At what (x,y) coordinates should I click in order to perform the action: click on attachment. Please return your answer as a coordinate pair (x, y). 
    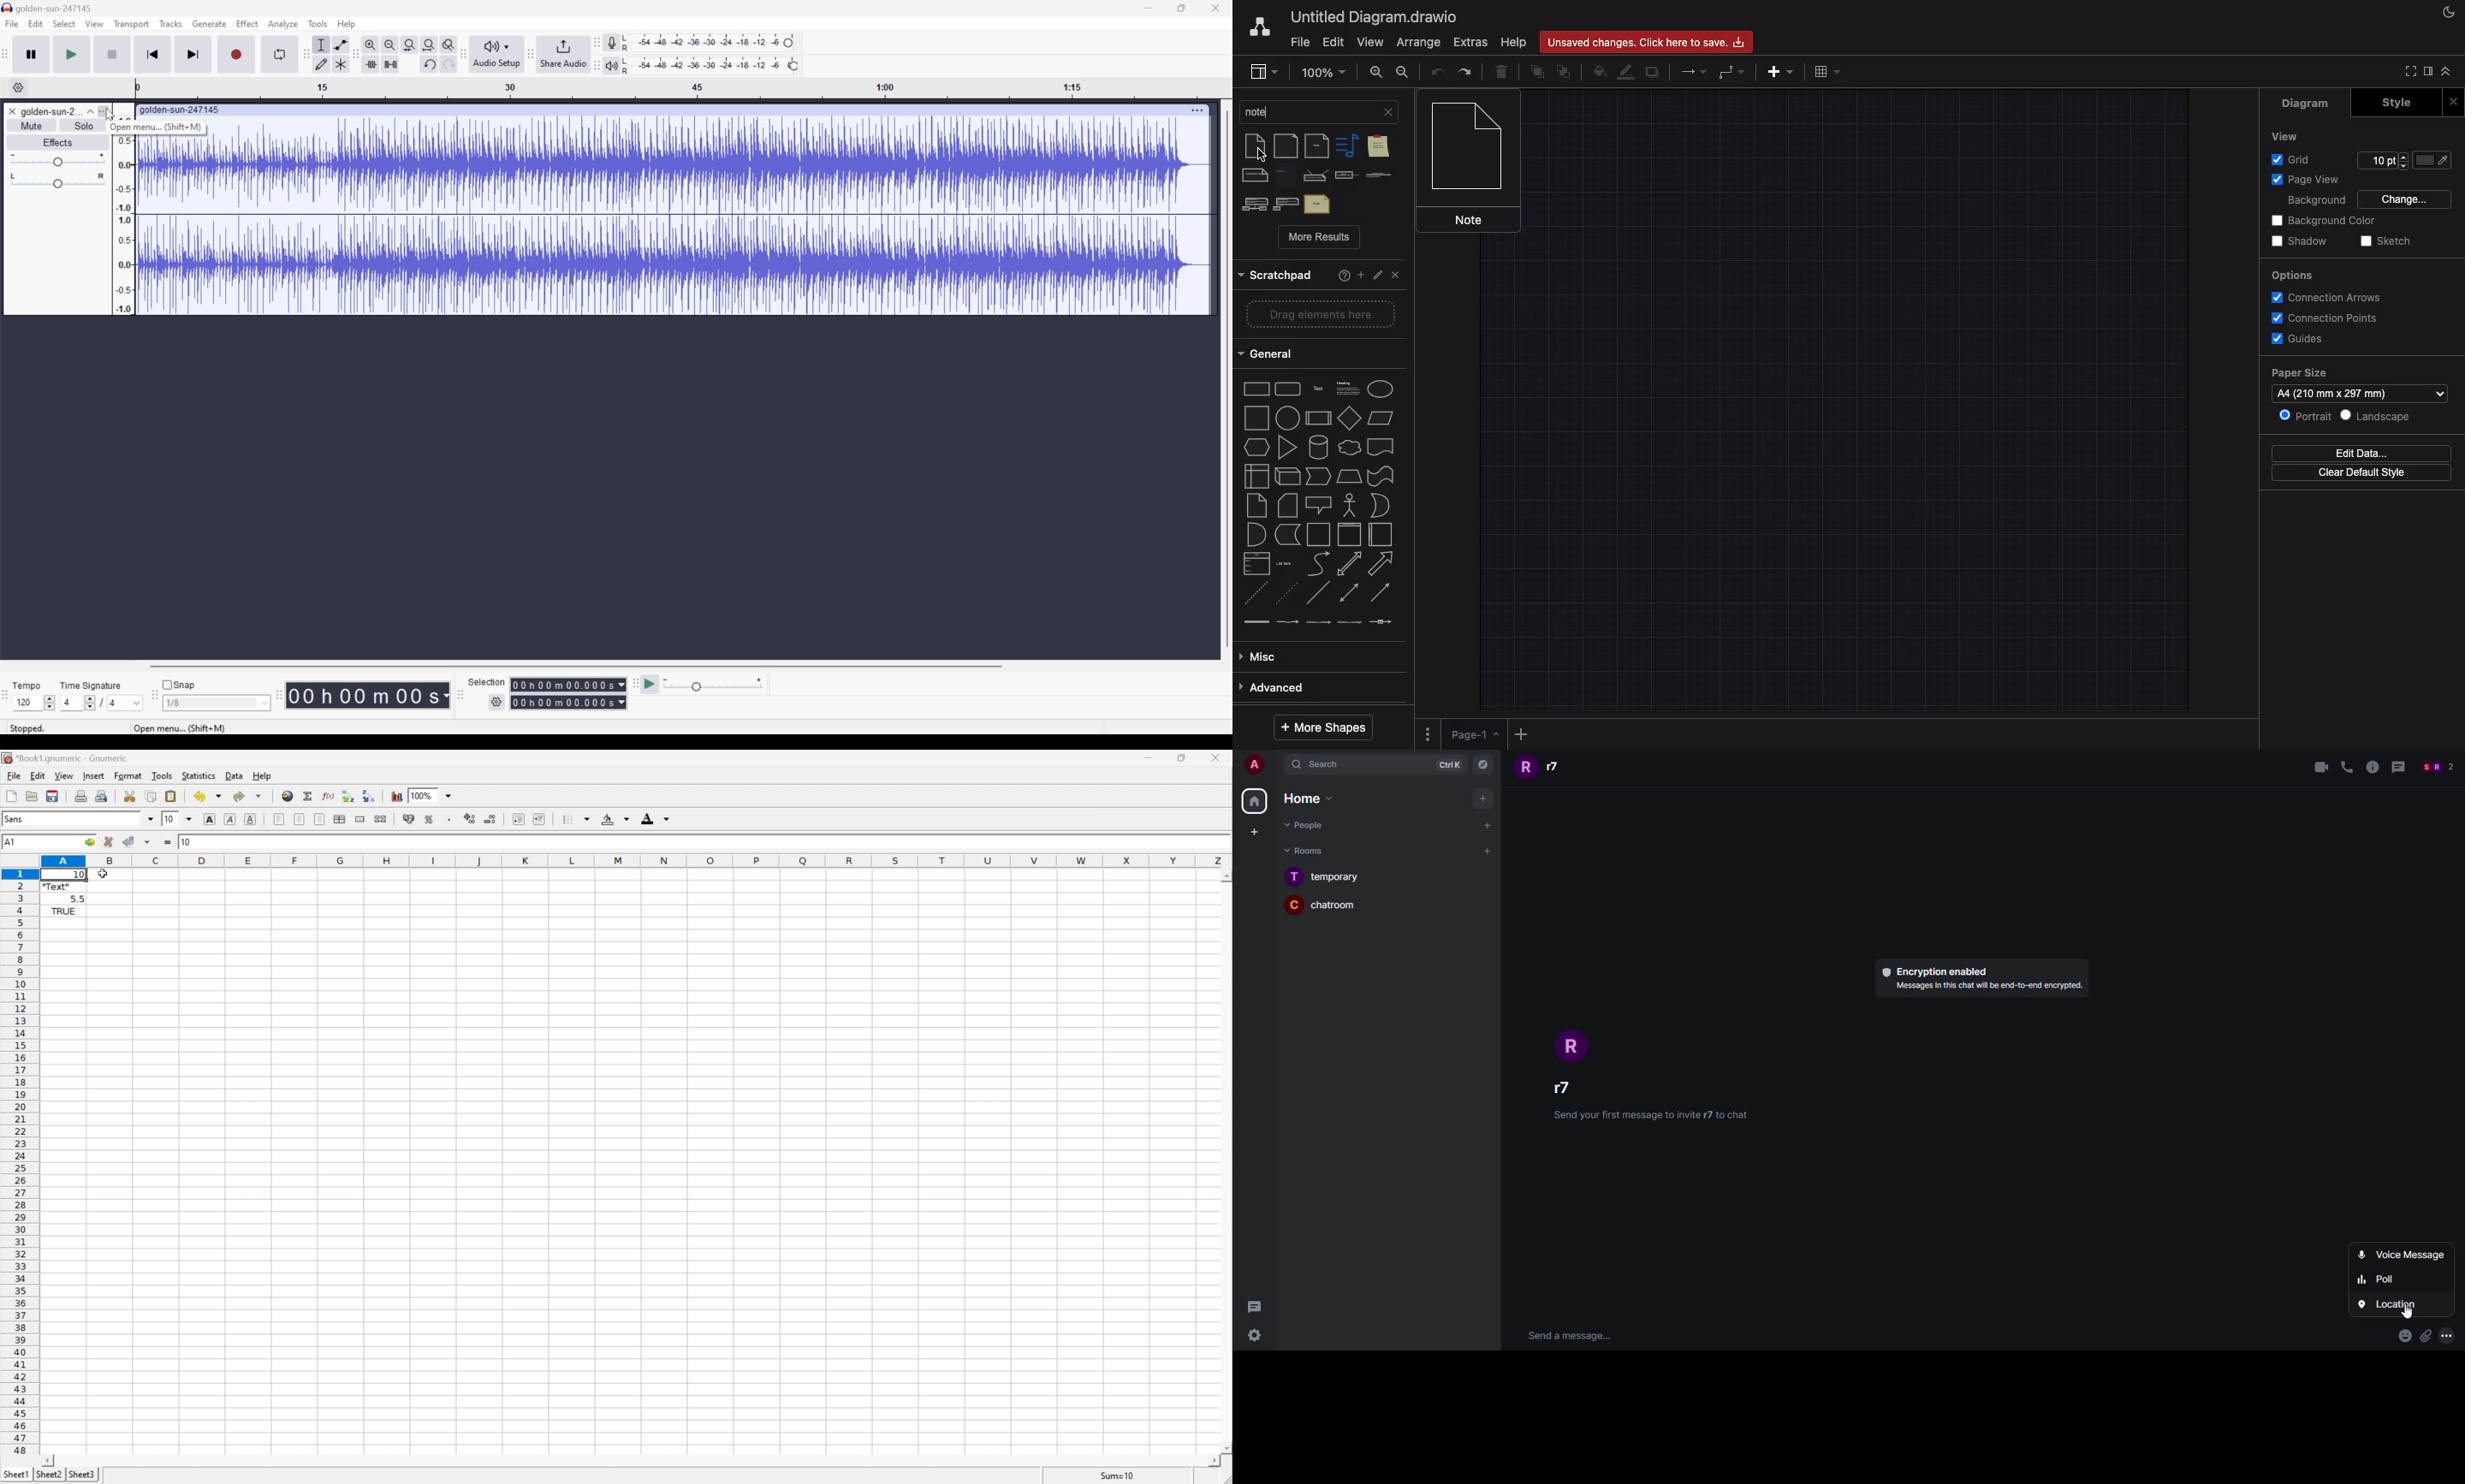
    Looking at the image, I should click on (2427, 1335).